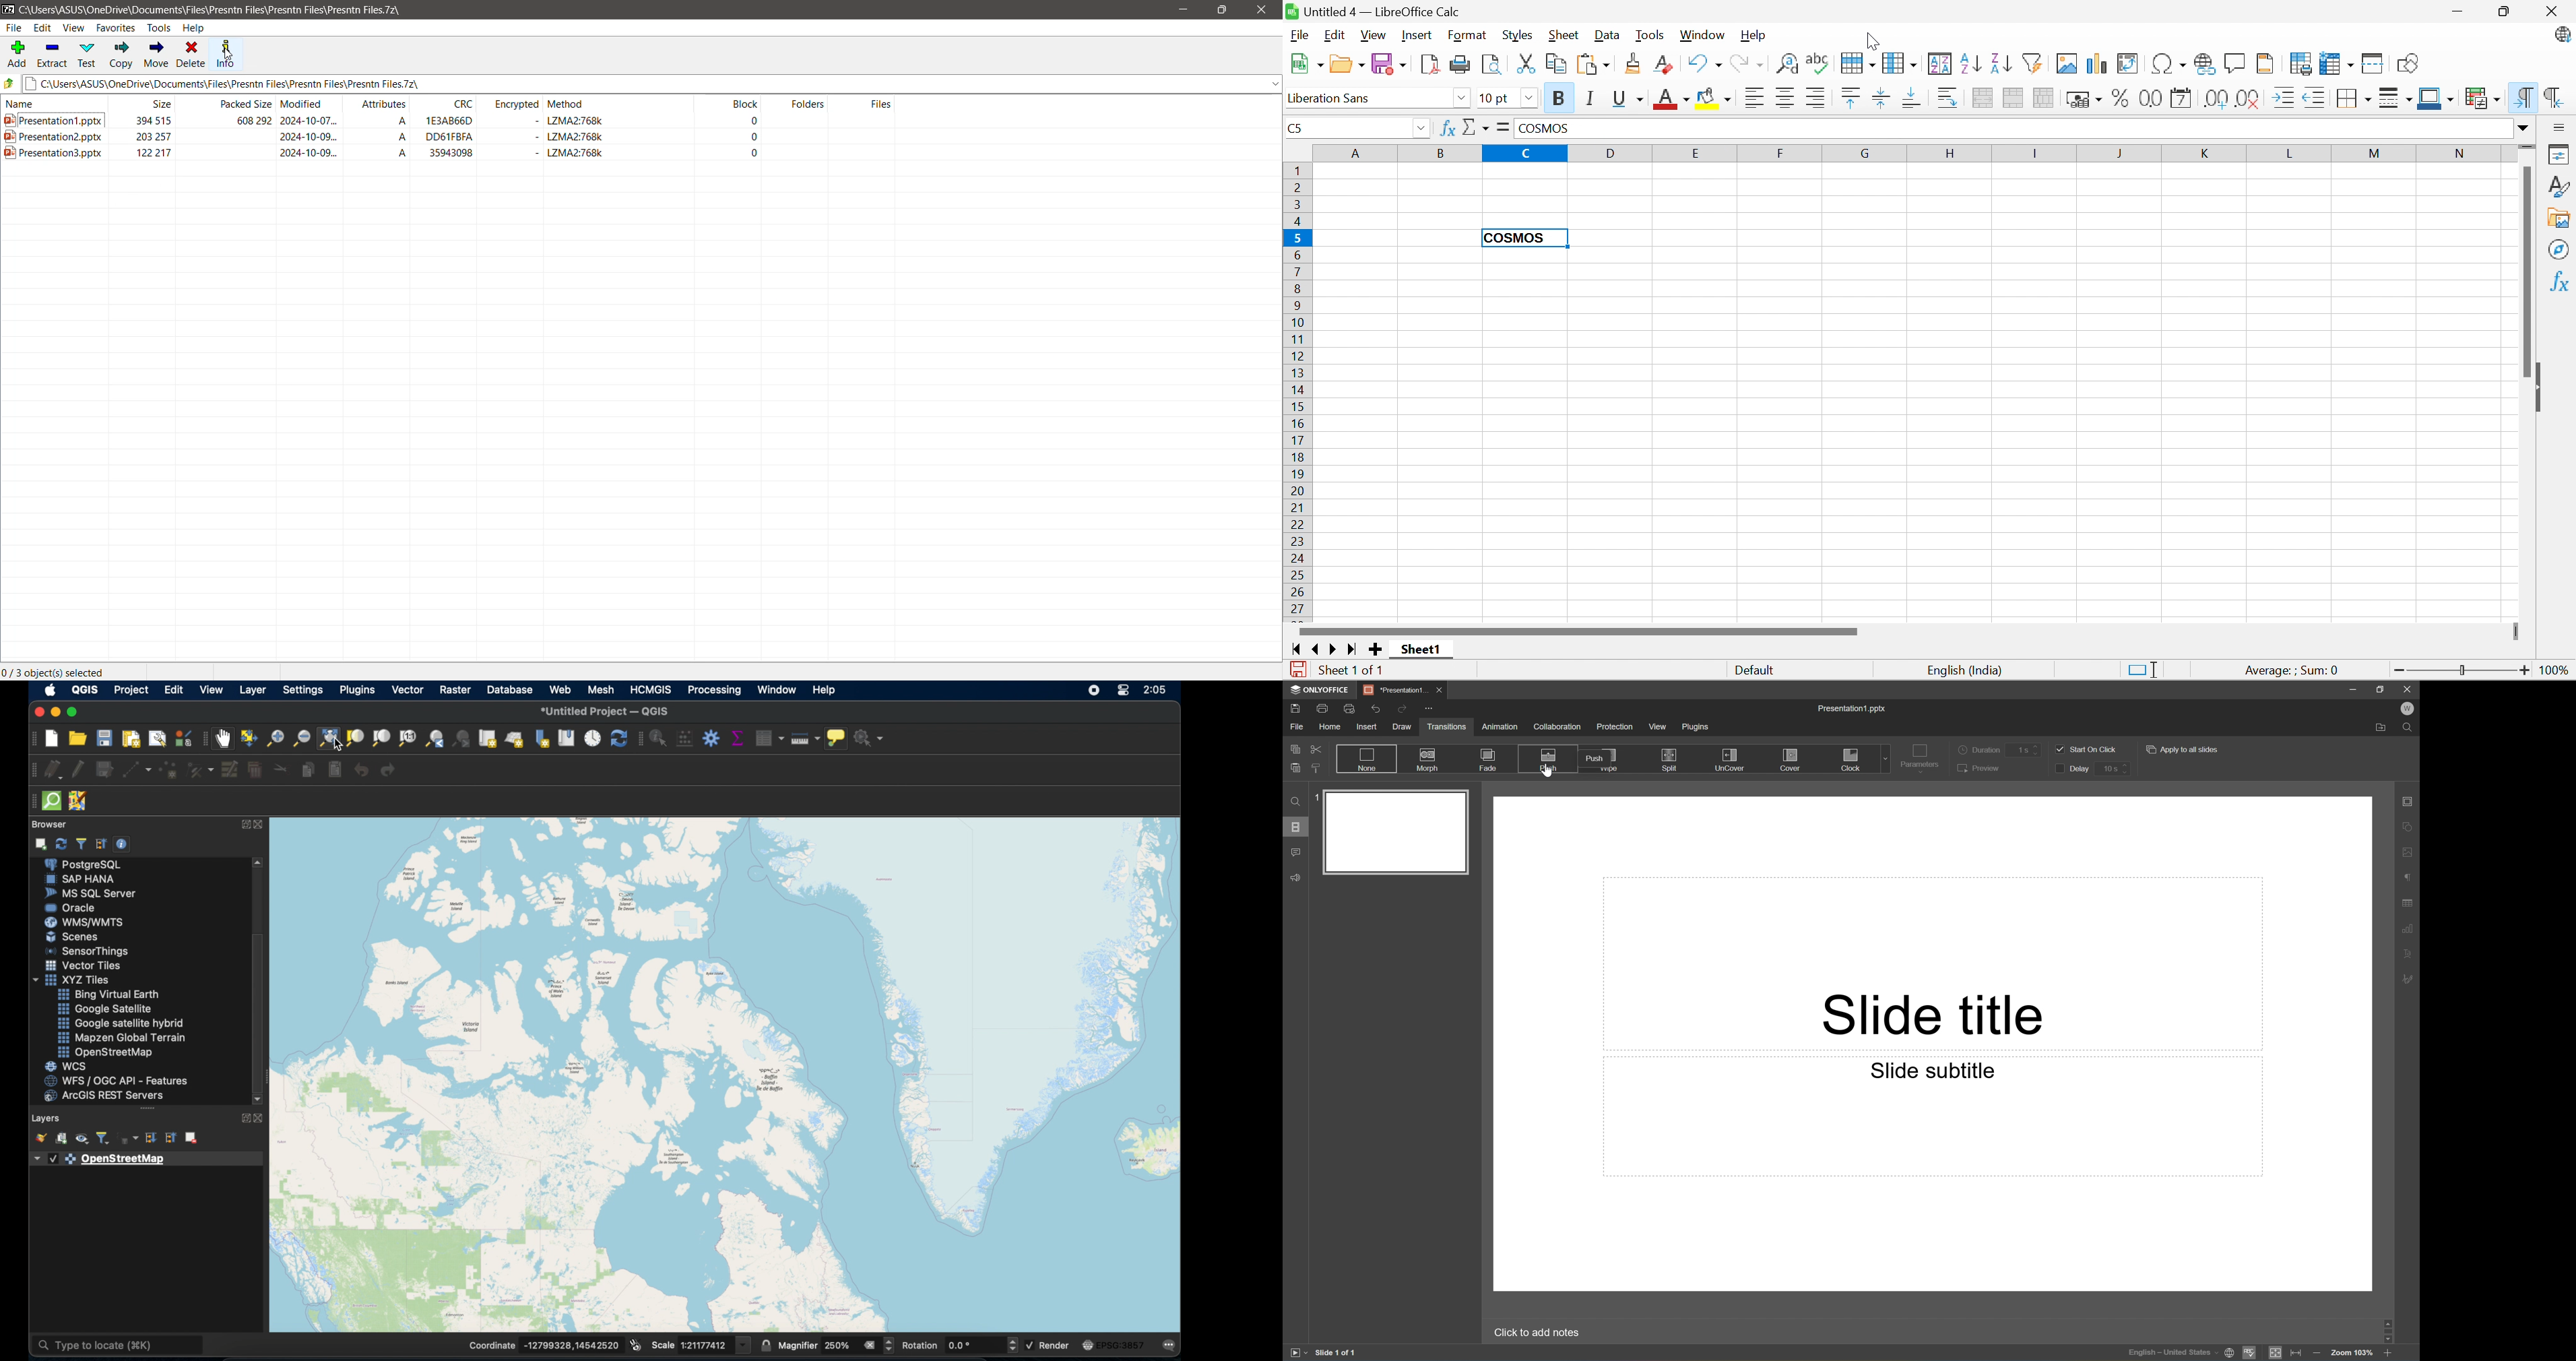 This screenshot has height=1372, width=2576. What do you see at coordinates (2067, 63) in the screenshot?
I see `Insert Image` at bounding box center [2067, 63].